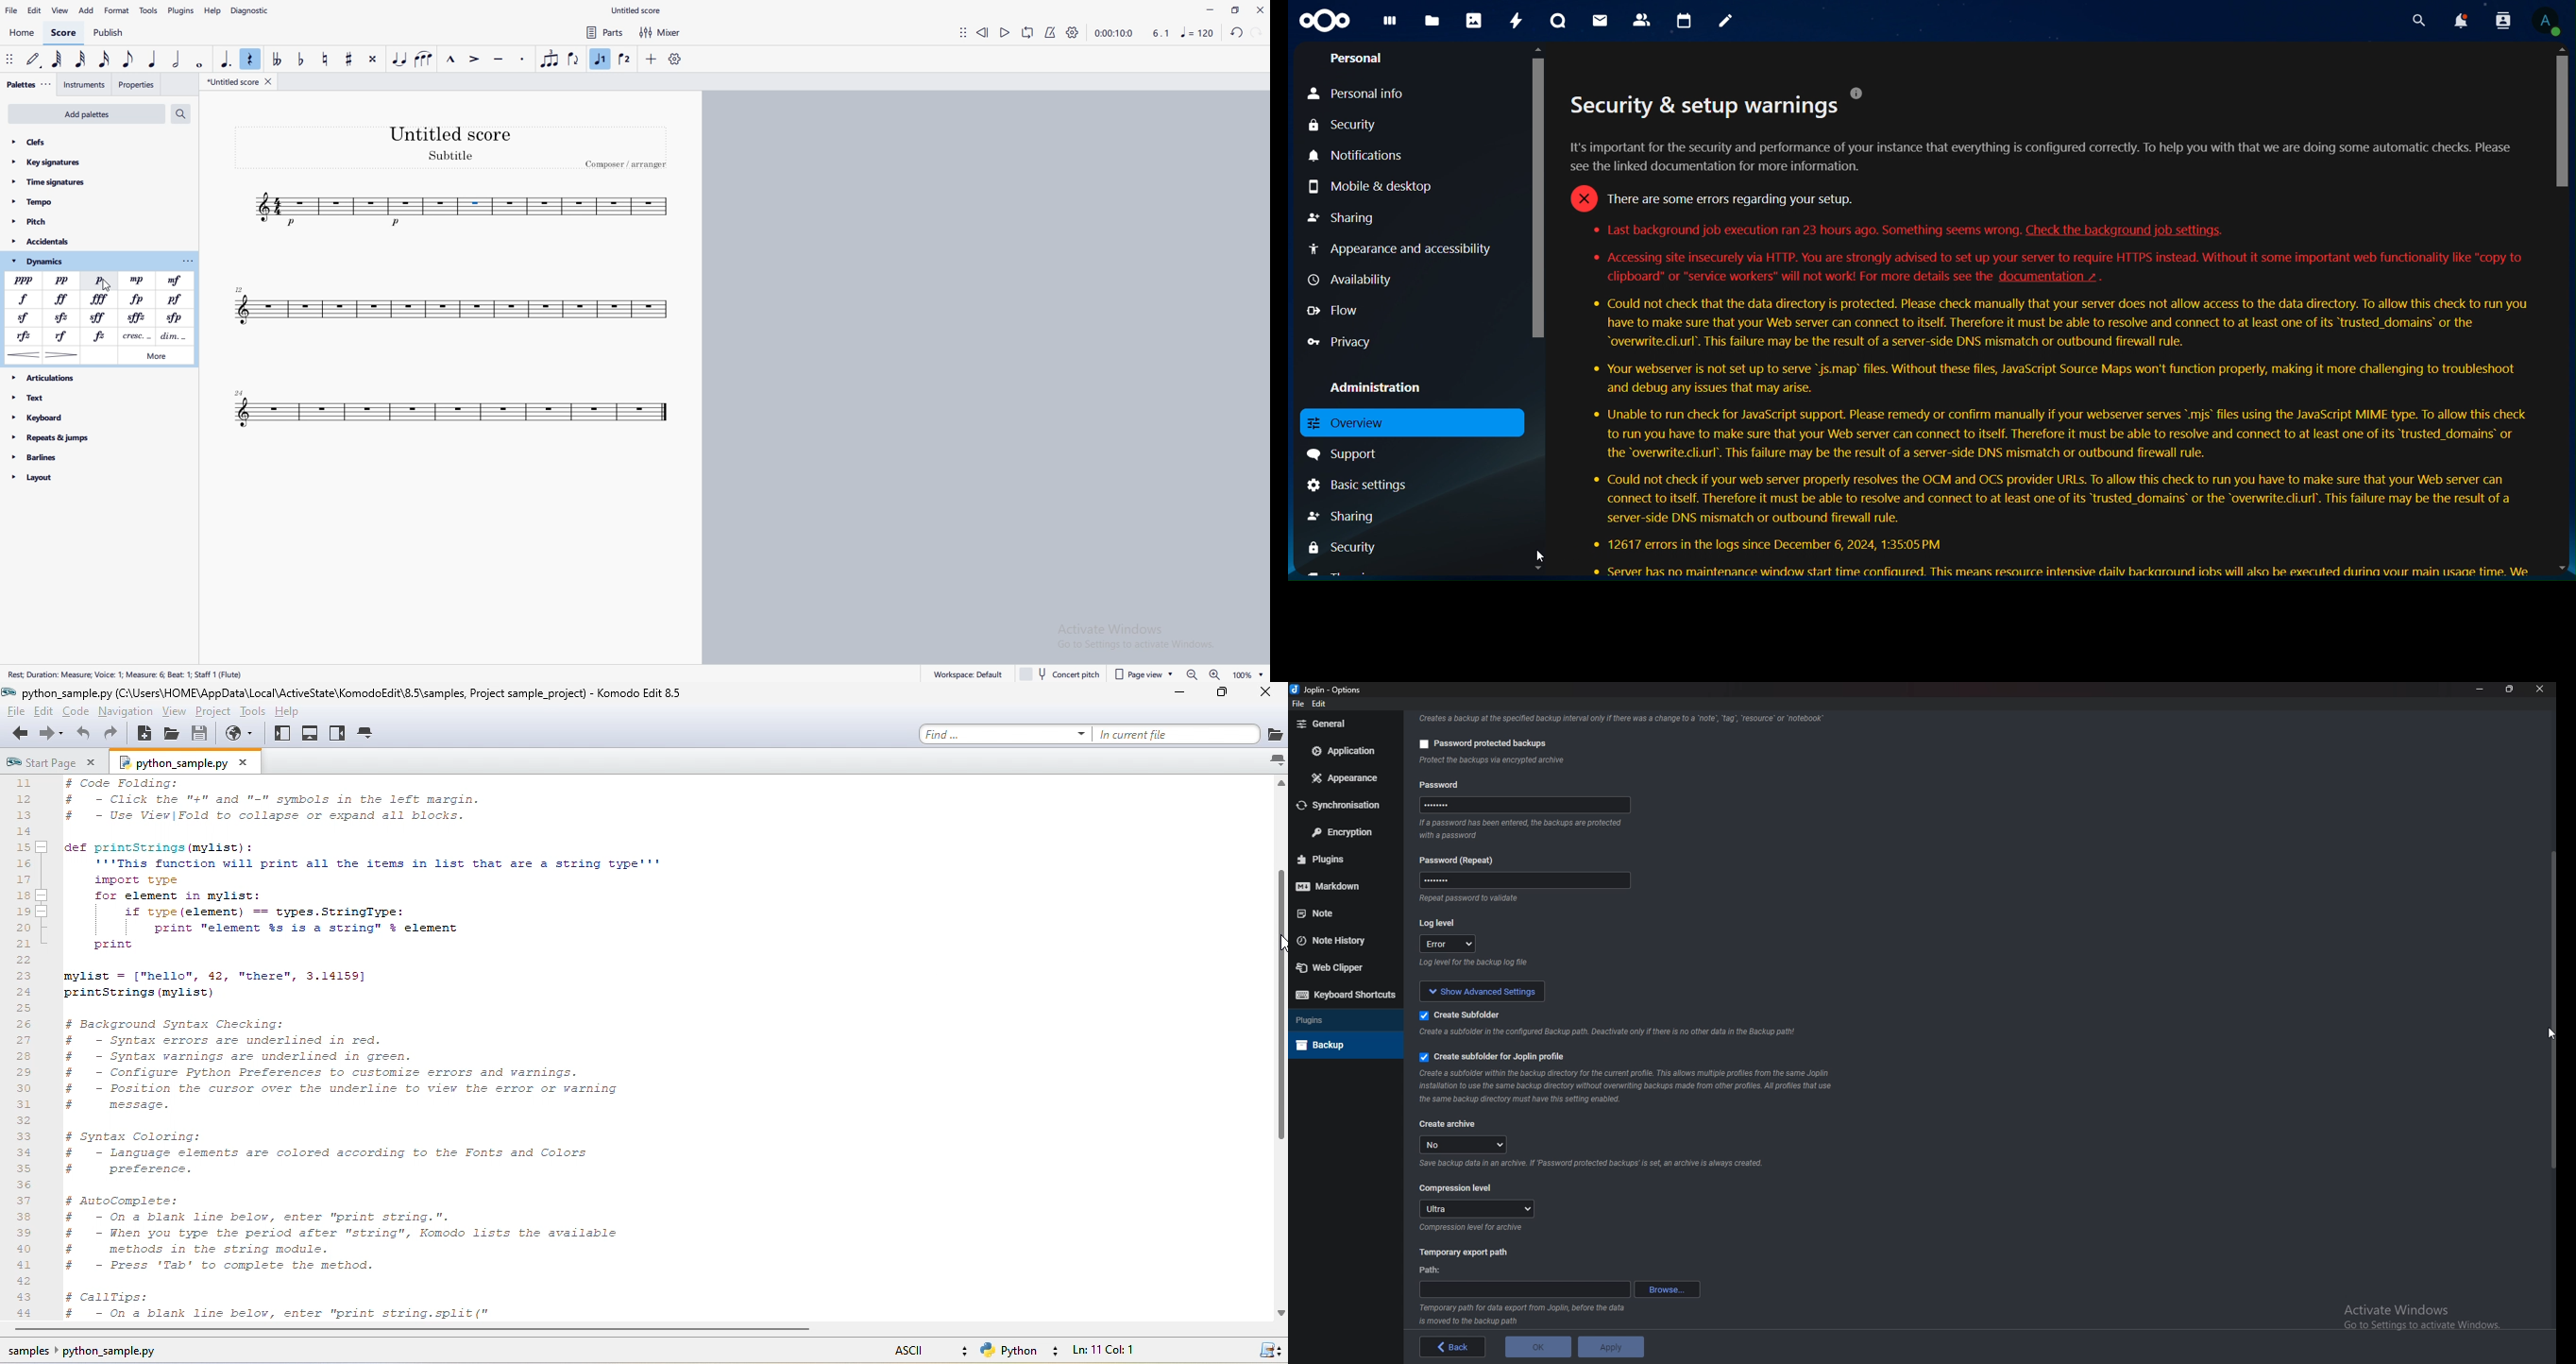 The image size is (2576, 1372). What do you see at coordinates (1443, 783) in the screenshot?
I see `password` at bounding box center [1443, 783].